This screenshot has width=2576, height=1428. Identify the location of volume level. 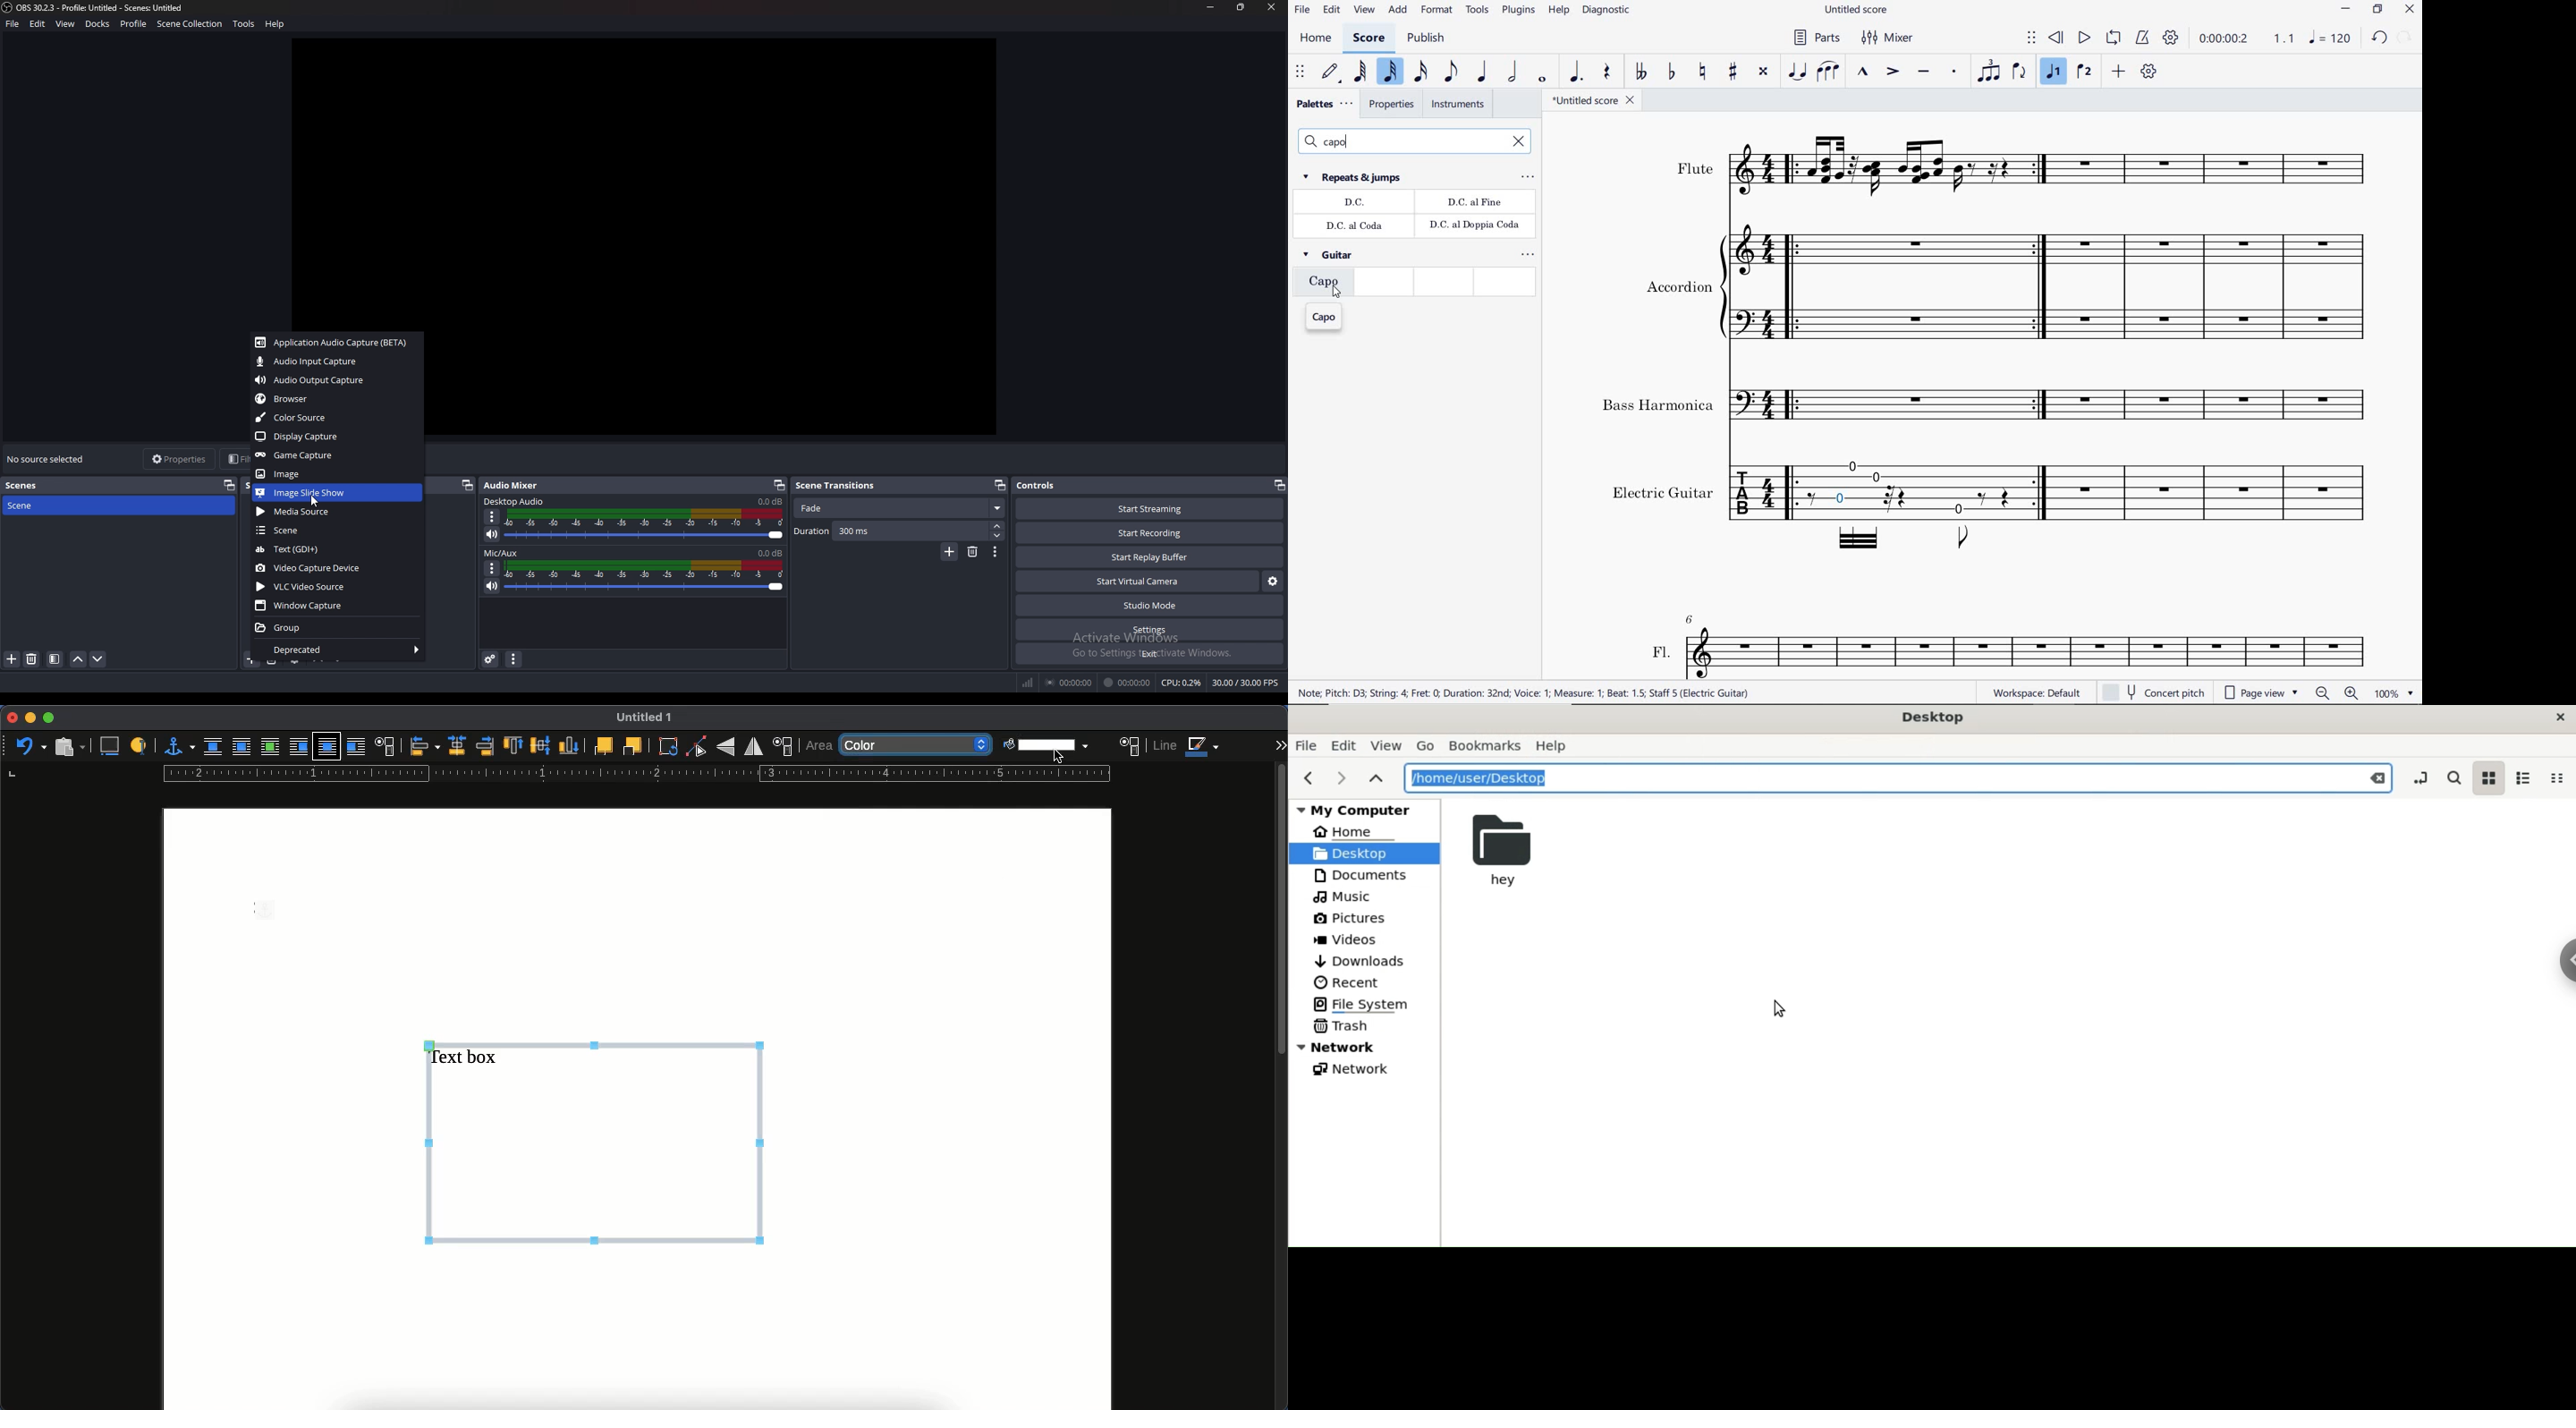
(770, 553).